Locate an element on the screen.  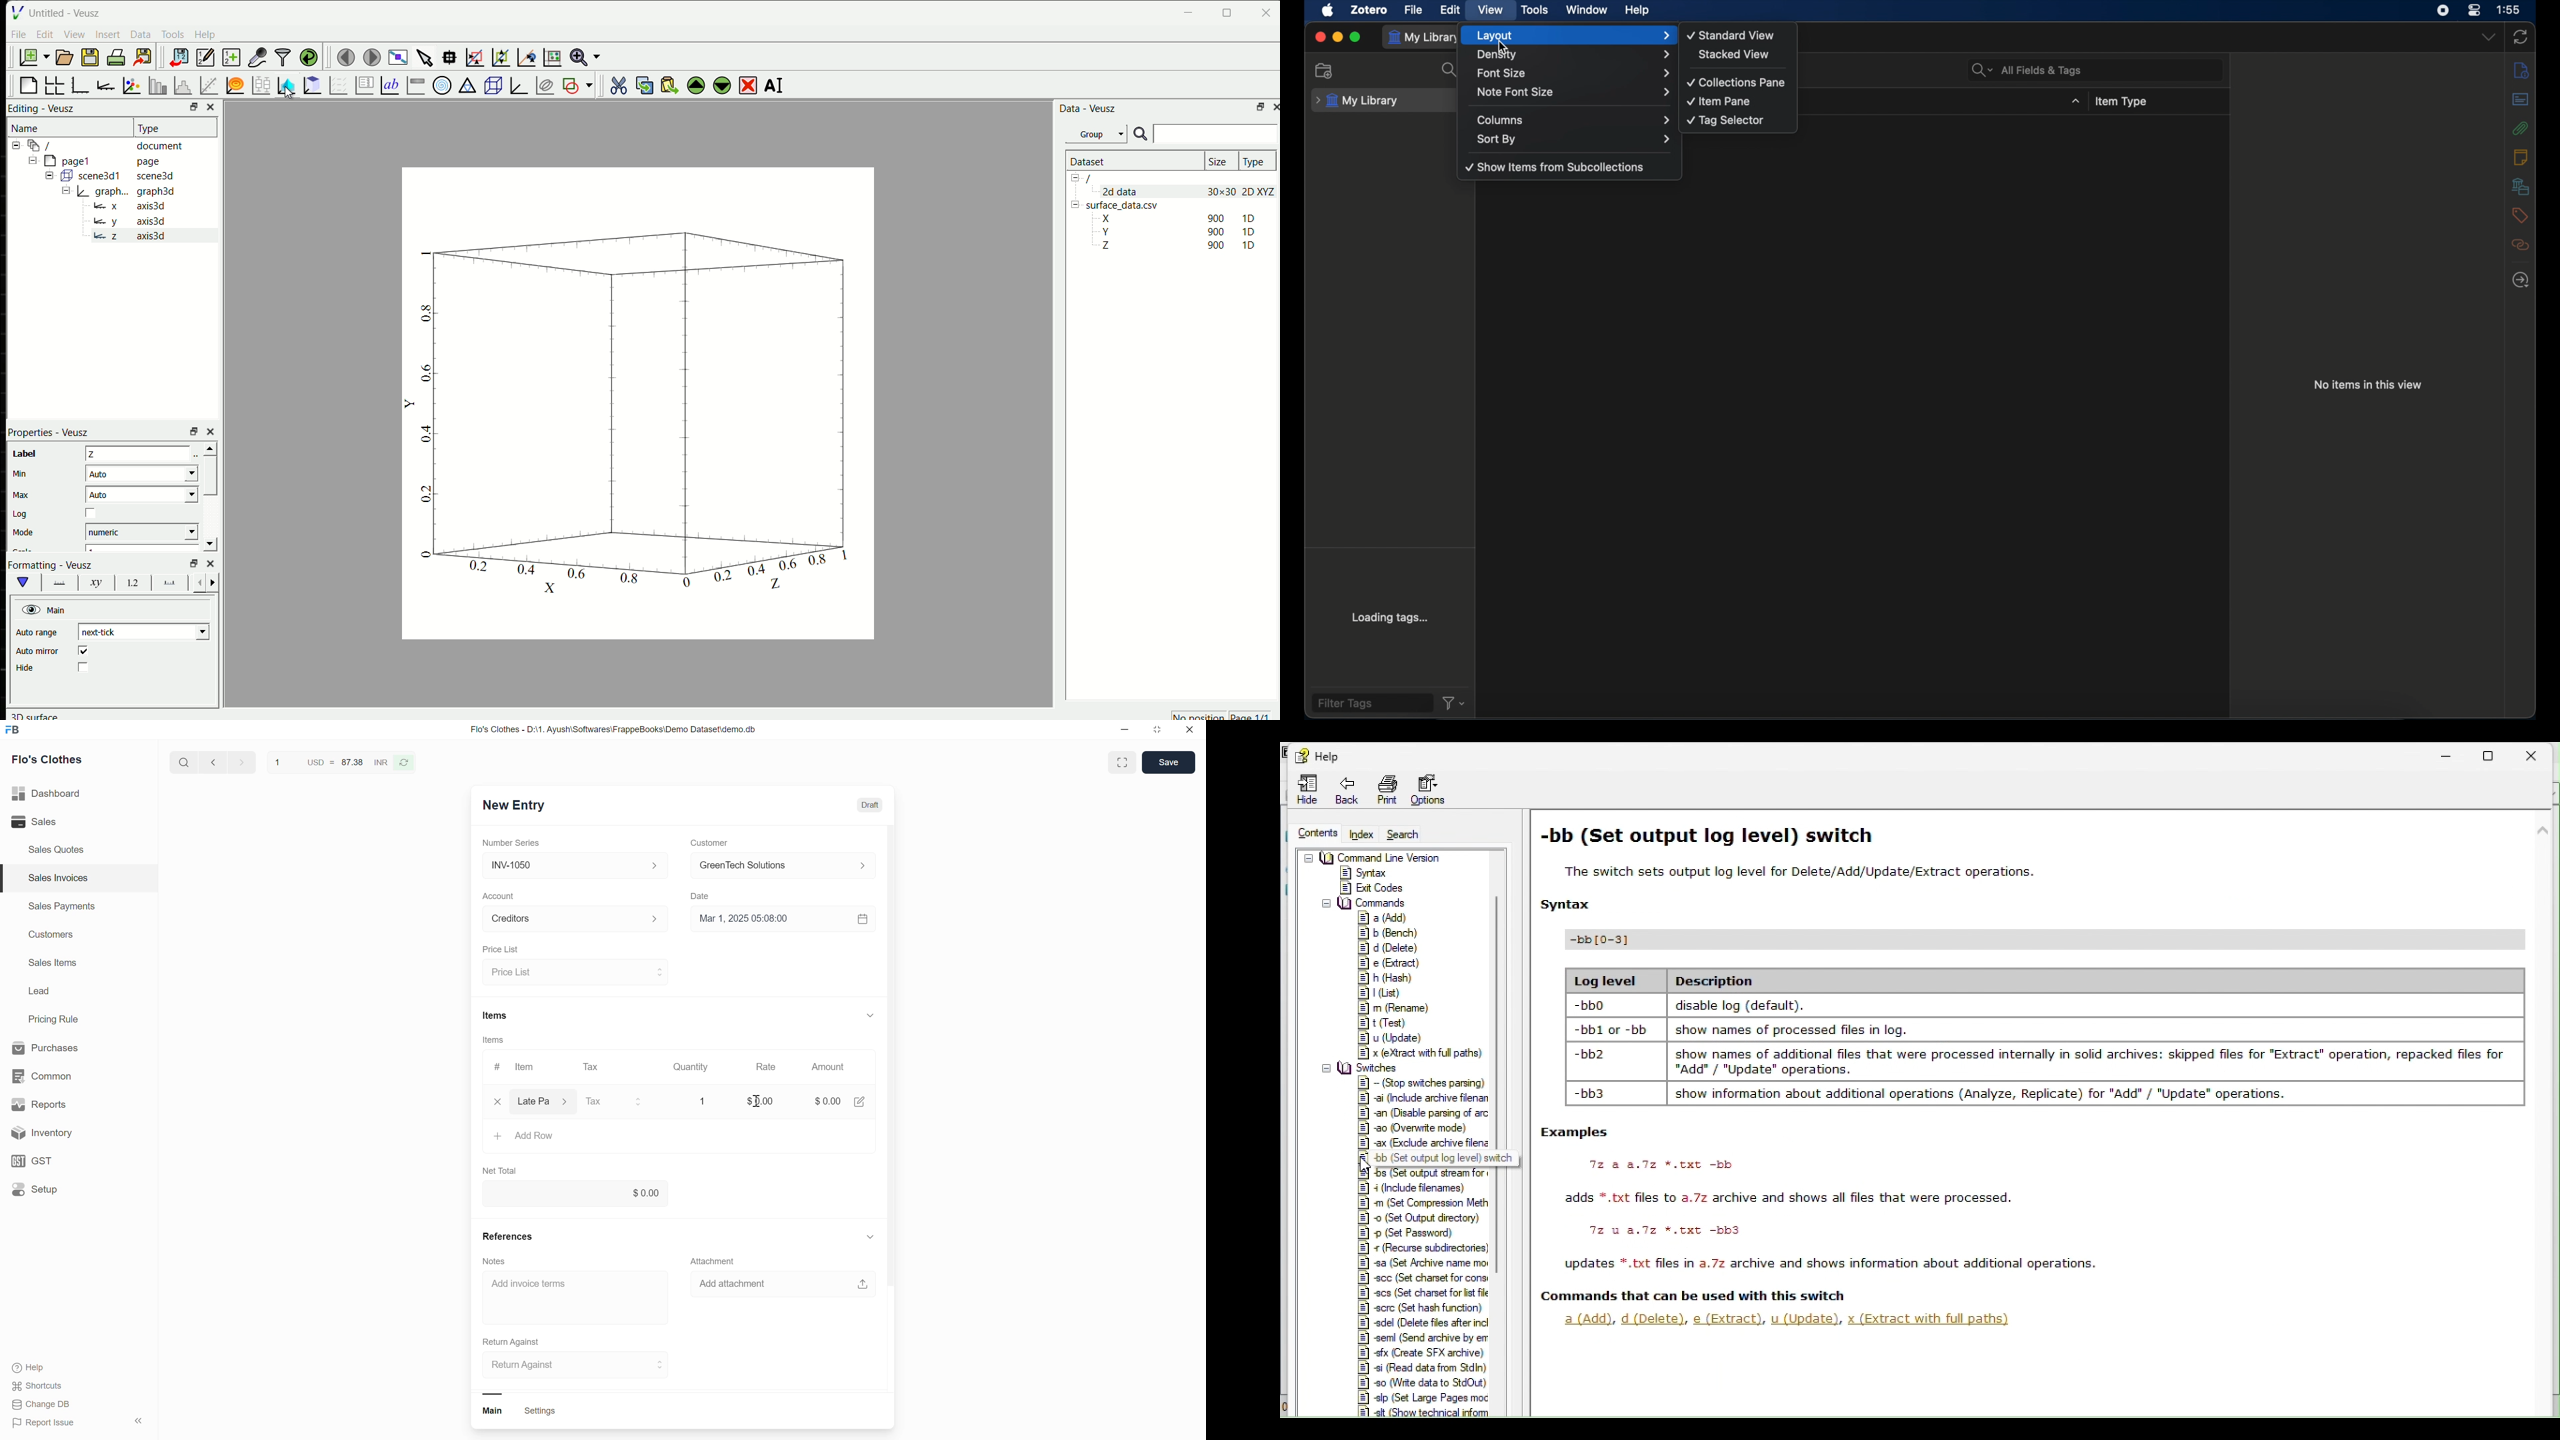
page1 is located at coordinates (67, 161).